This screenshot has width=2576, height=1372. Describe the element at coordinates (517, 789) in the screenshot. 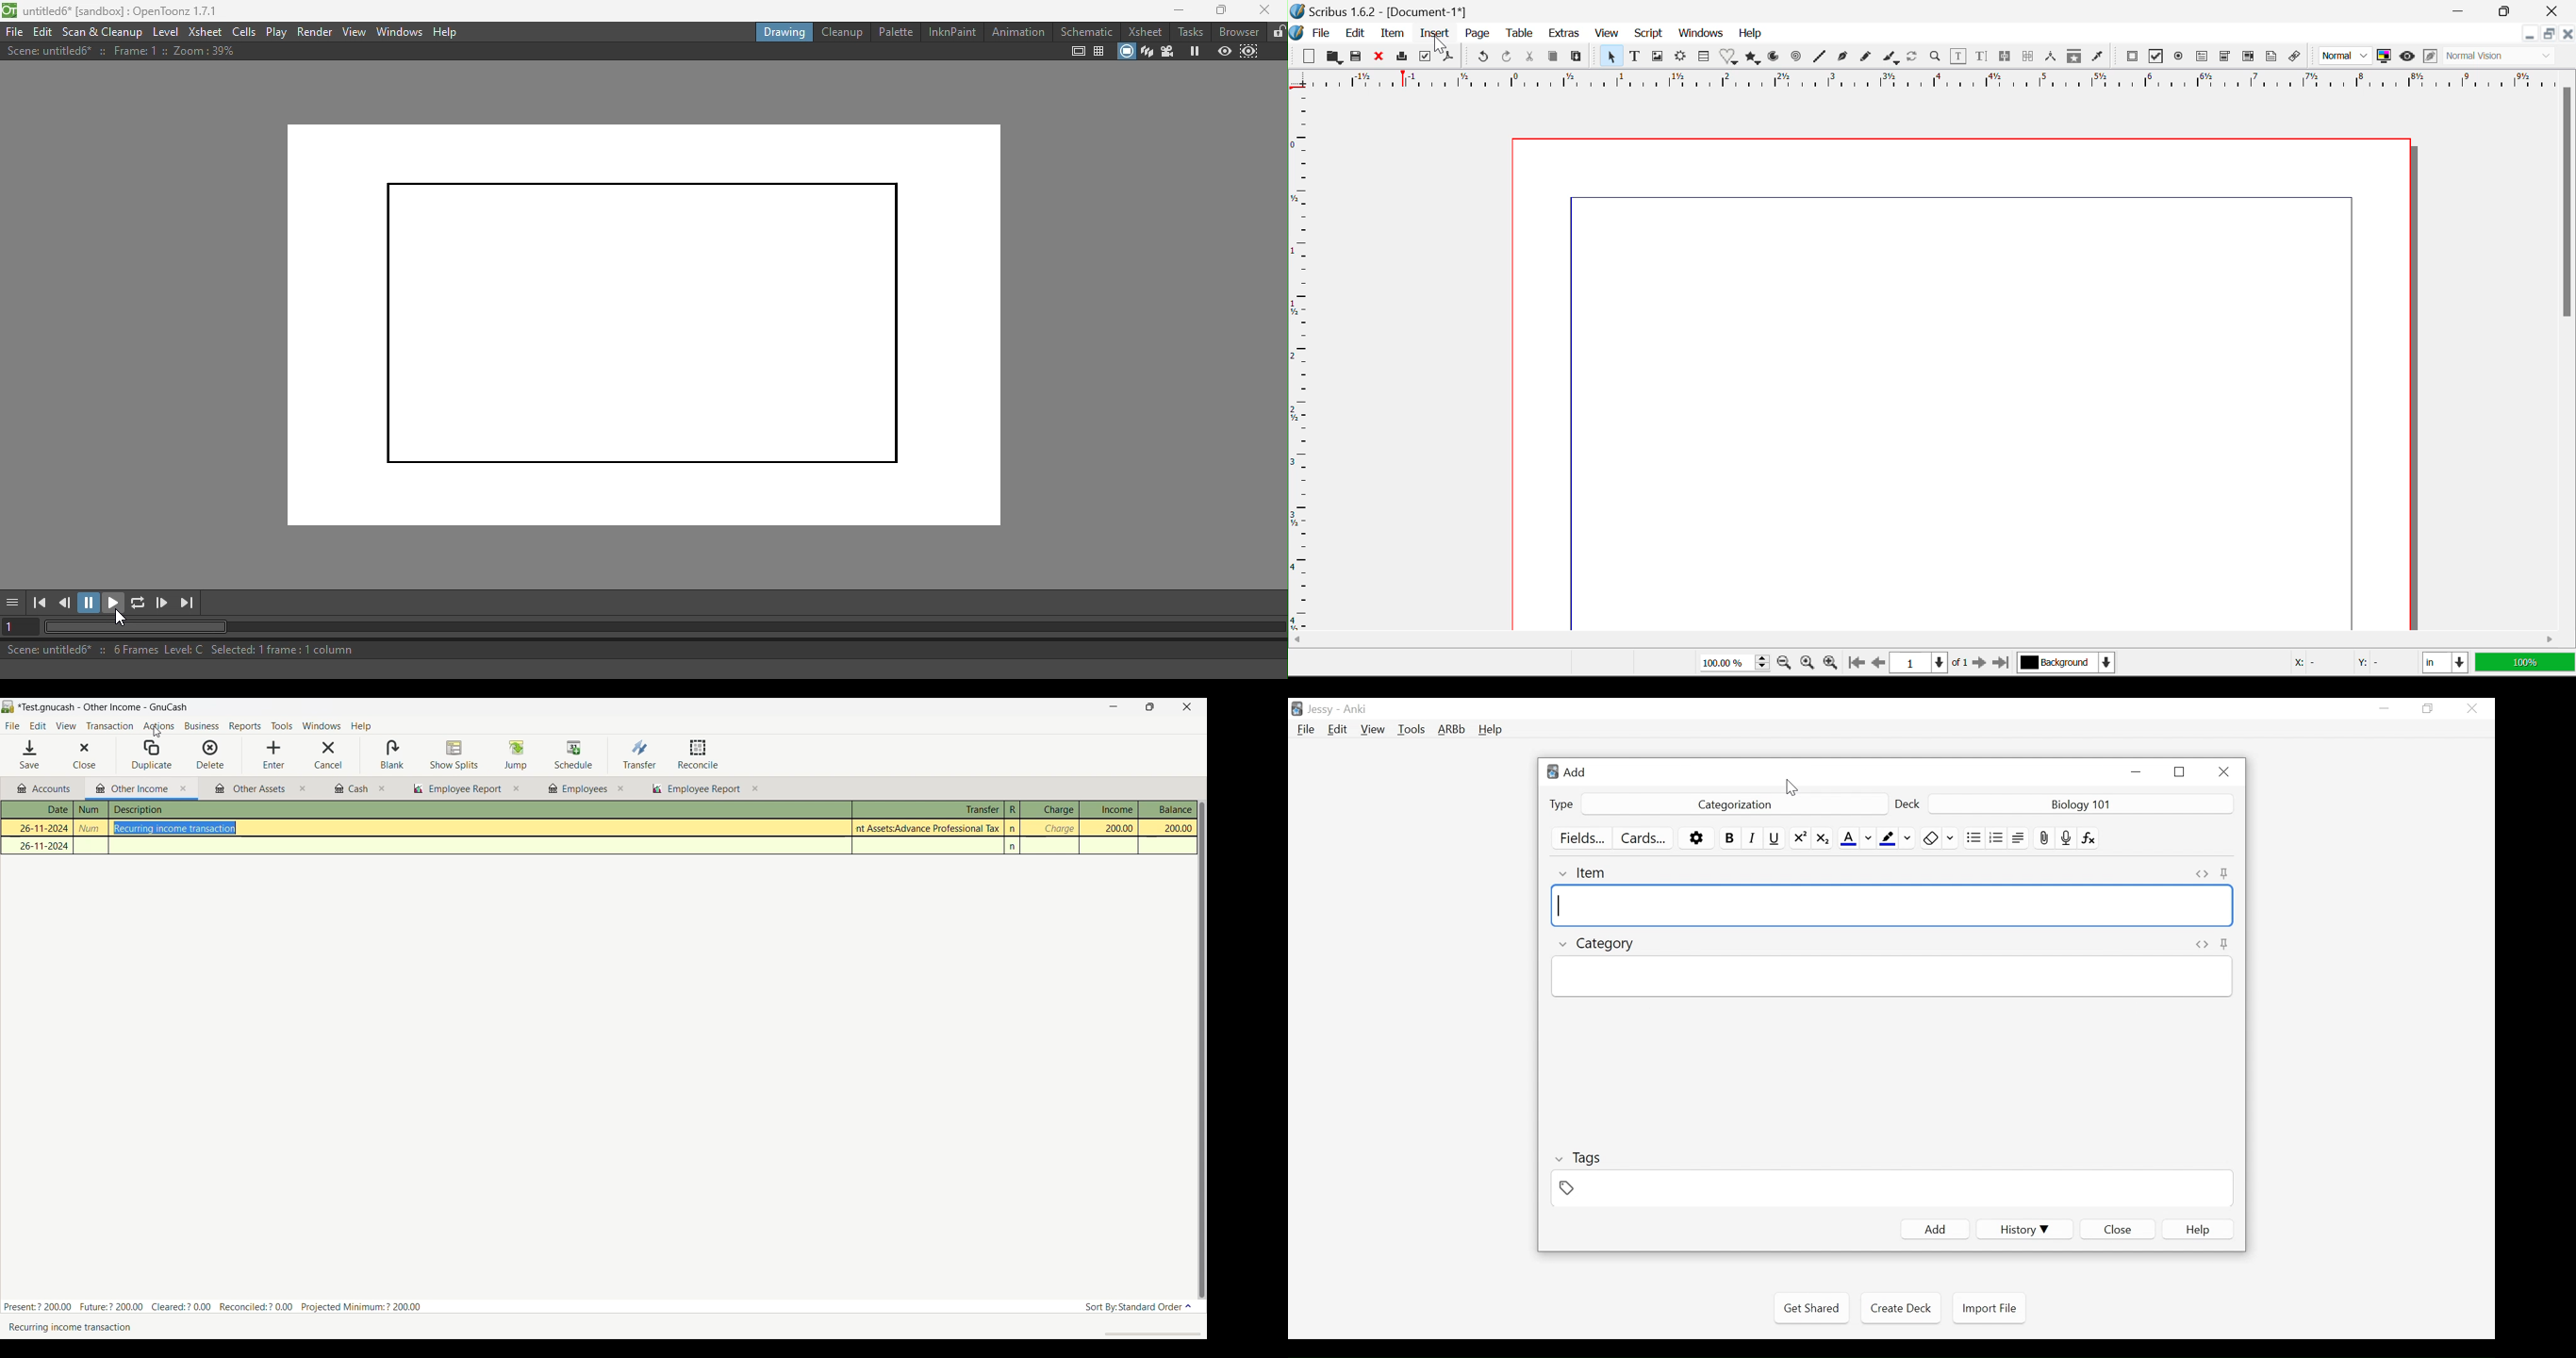

I see `close` at that location.